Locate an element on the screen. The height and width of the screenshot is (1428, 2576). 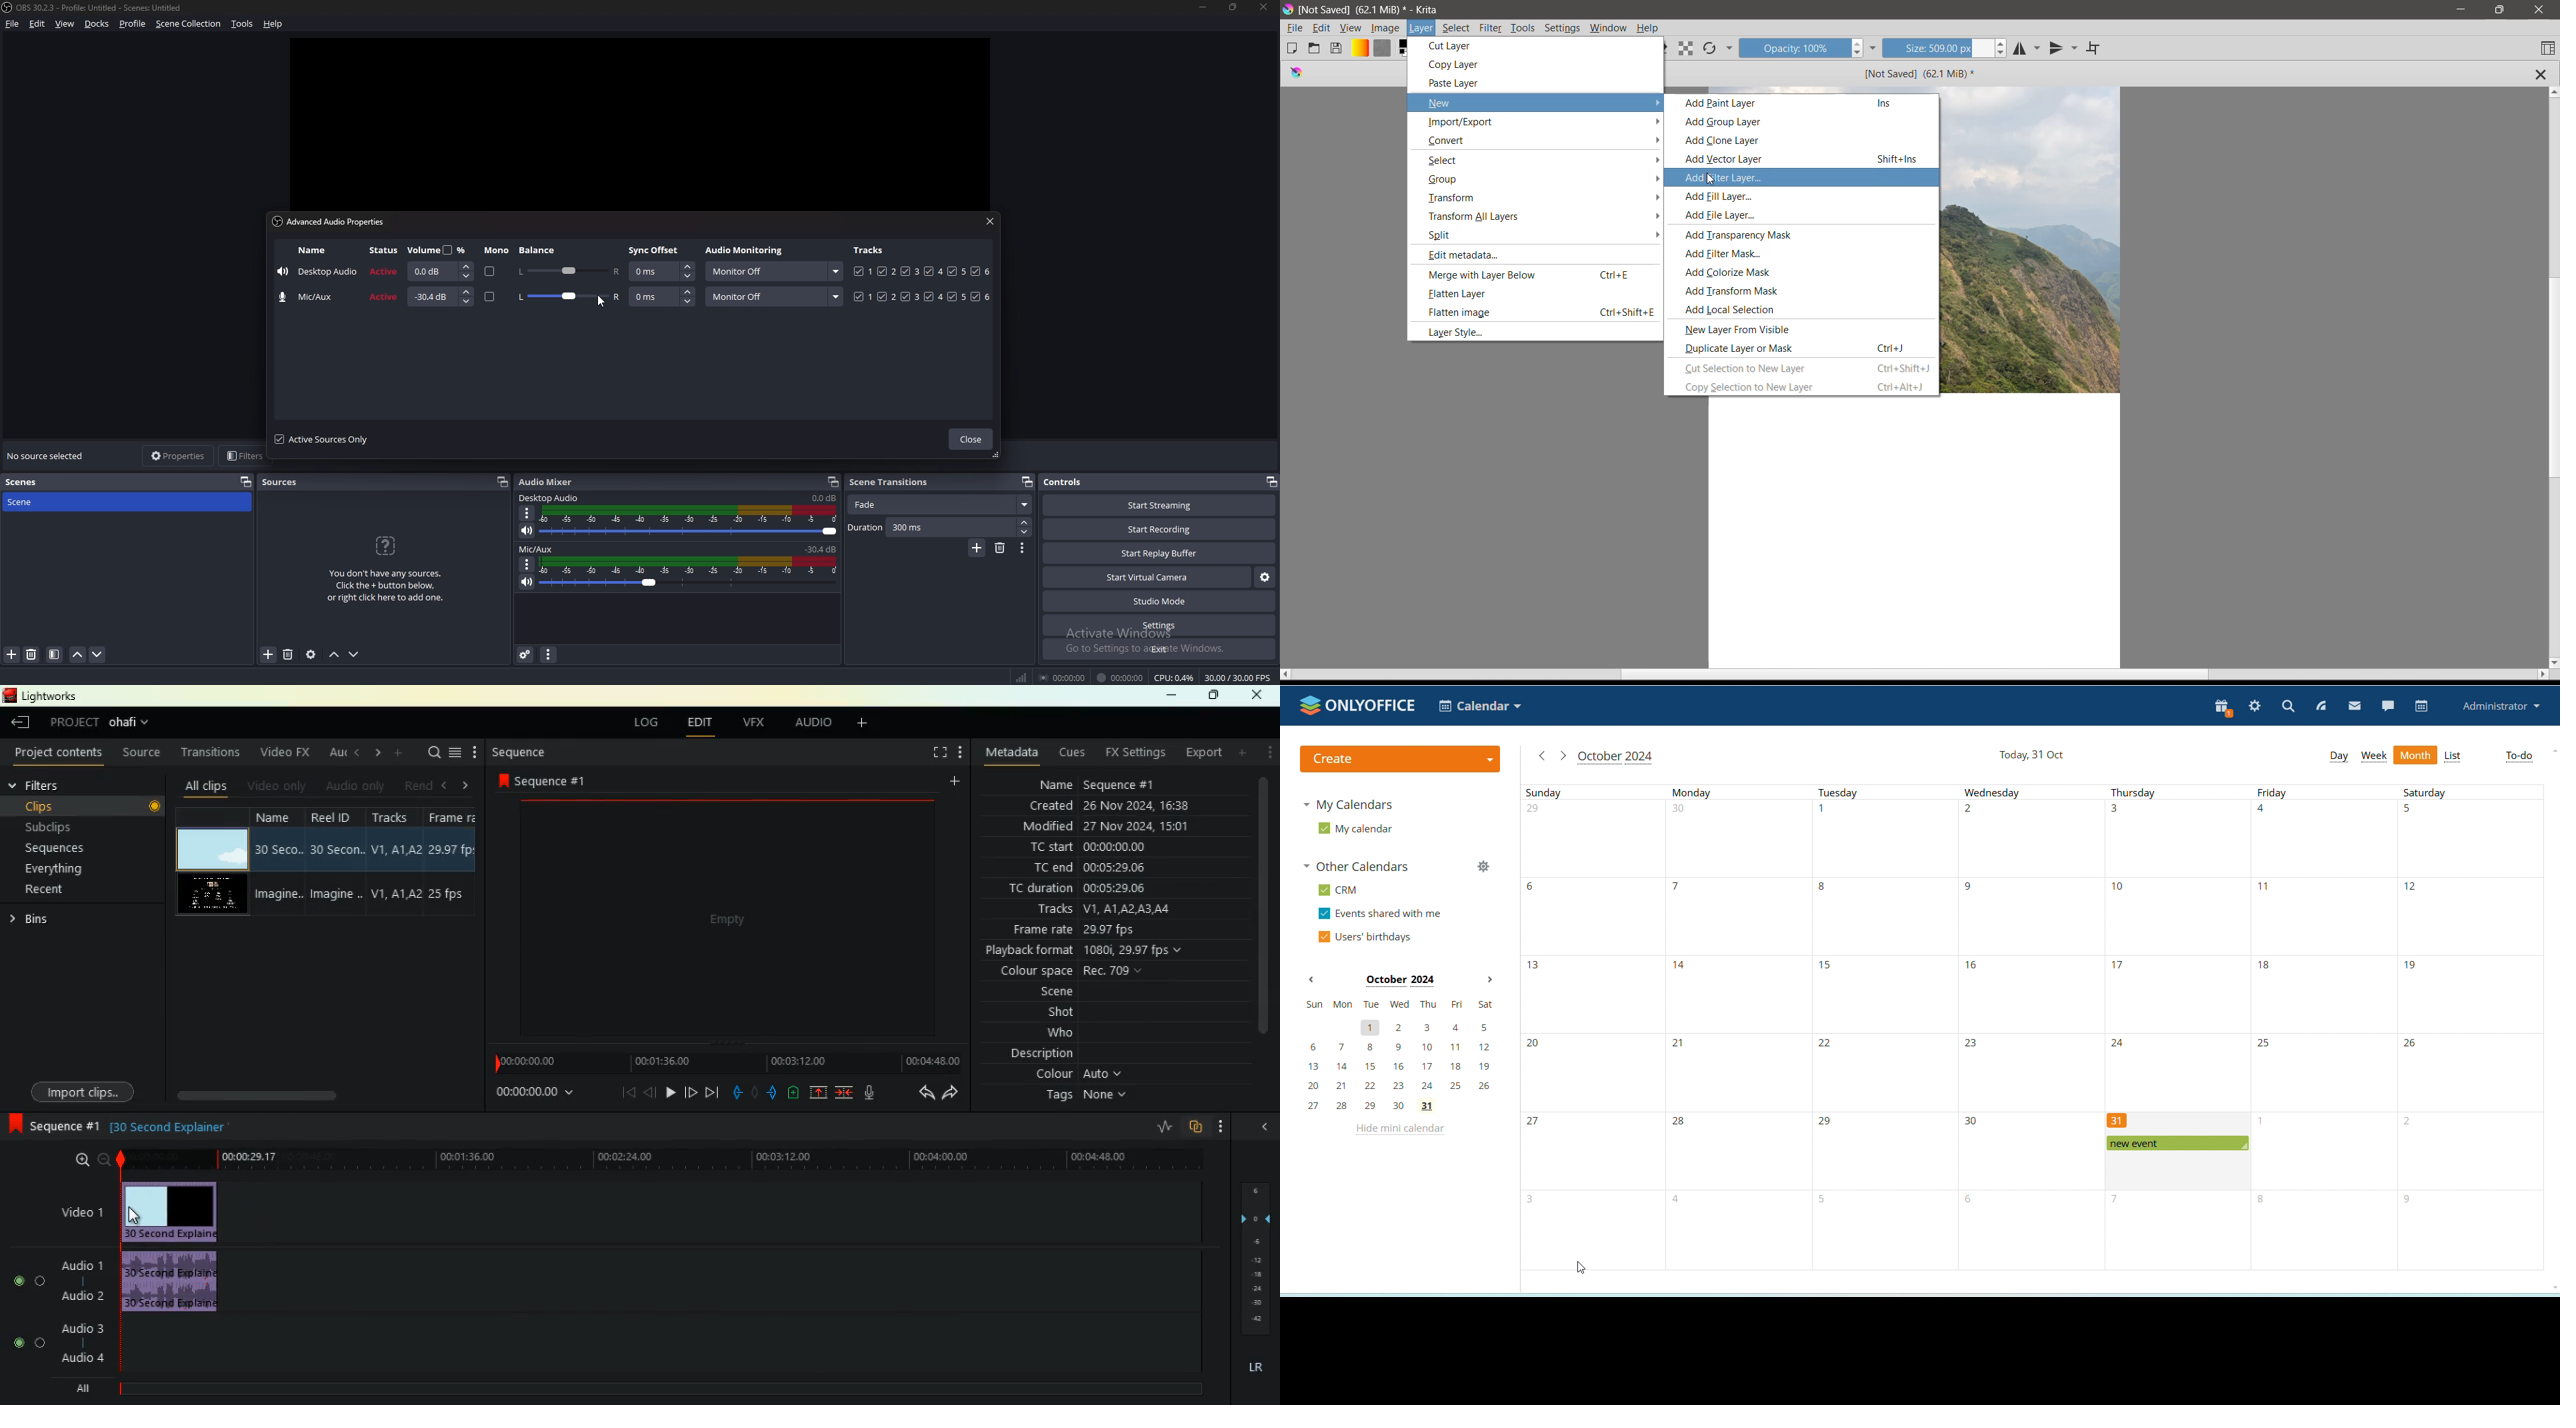
export is located at coordinates (1201, 755).